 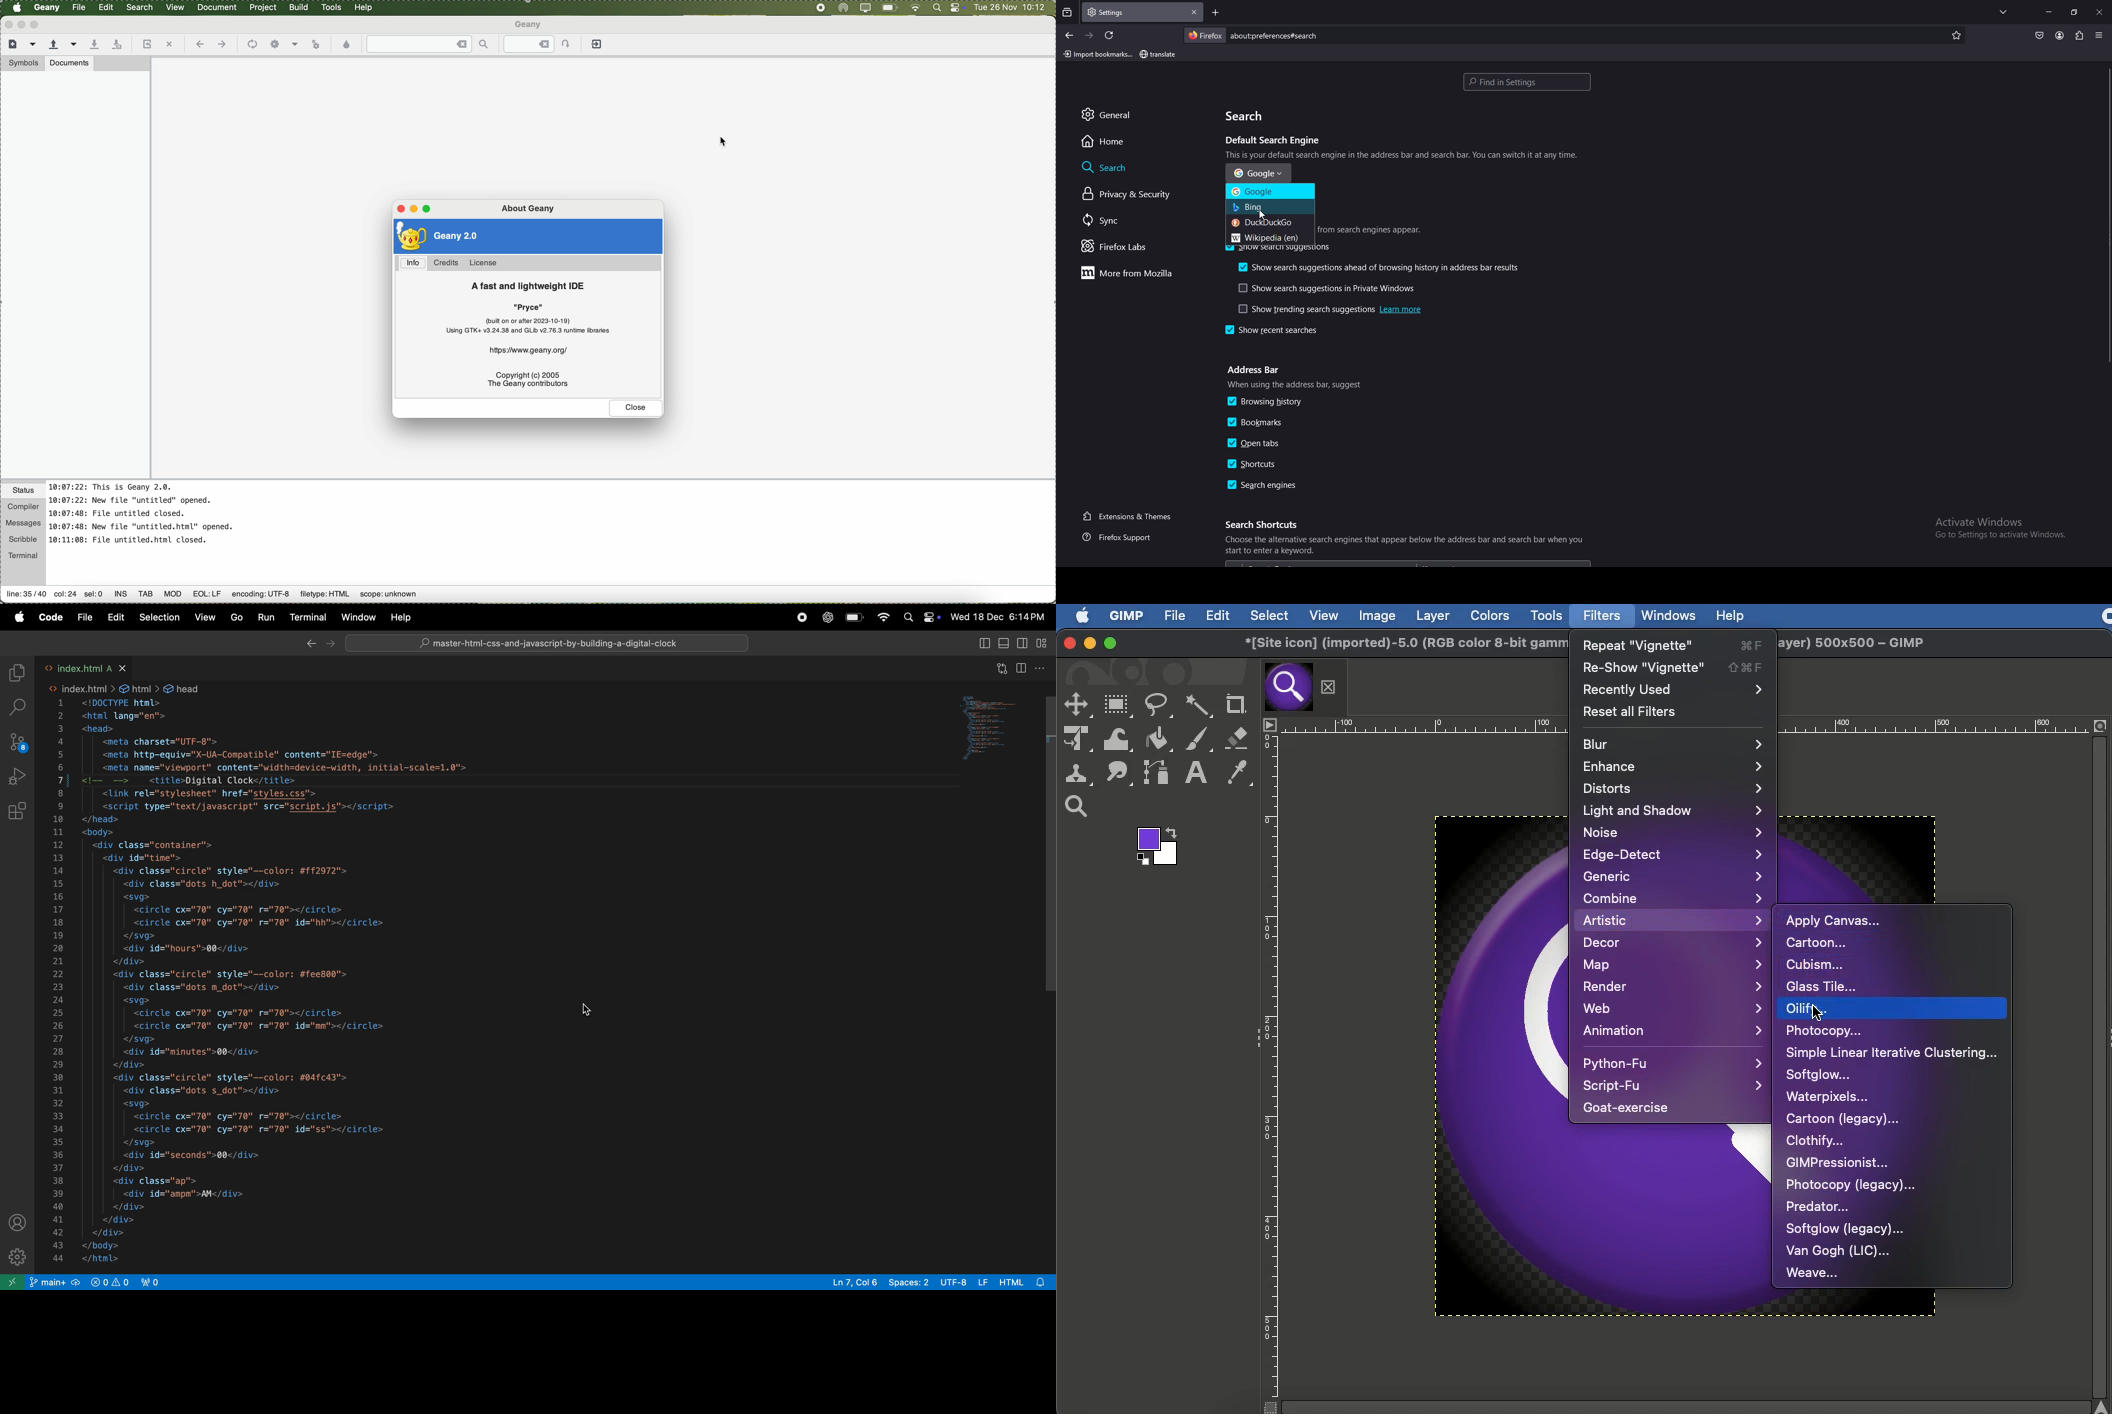 I want to click on Scroll, so click(x=2103, y=1076).